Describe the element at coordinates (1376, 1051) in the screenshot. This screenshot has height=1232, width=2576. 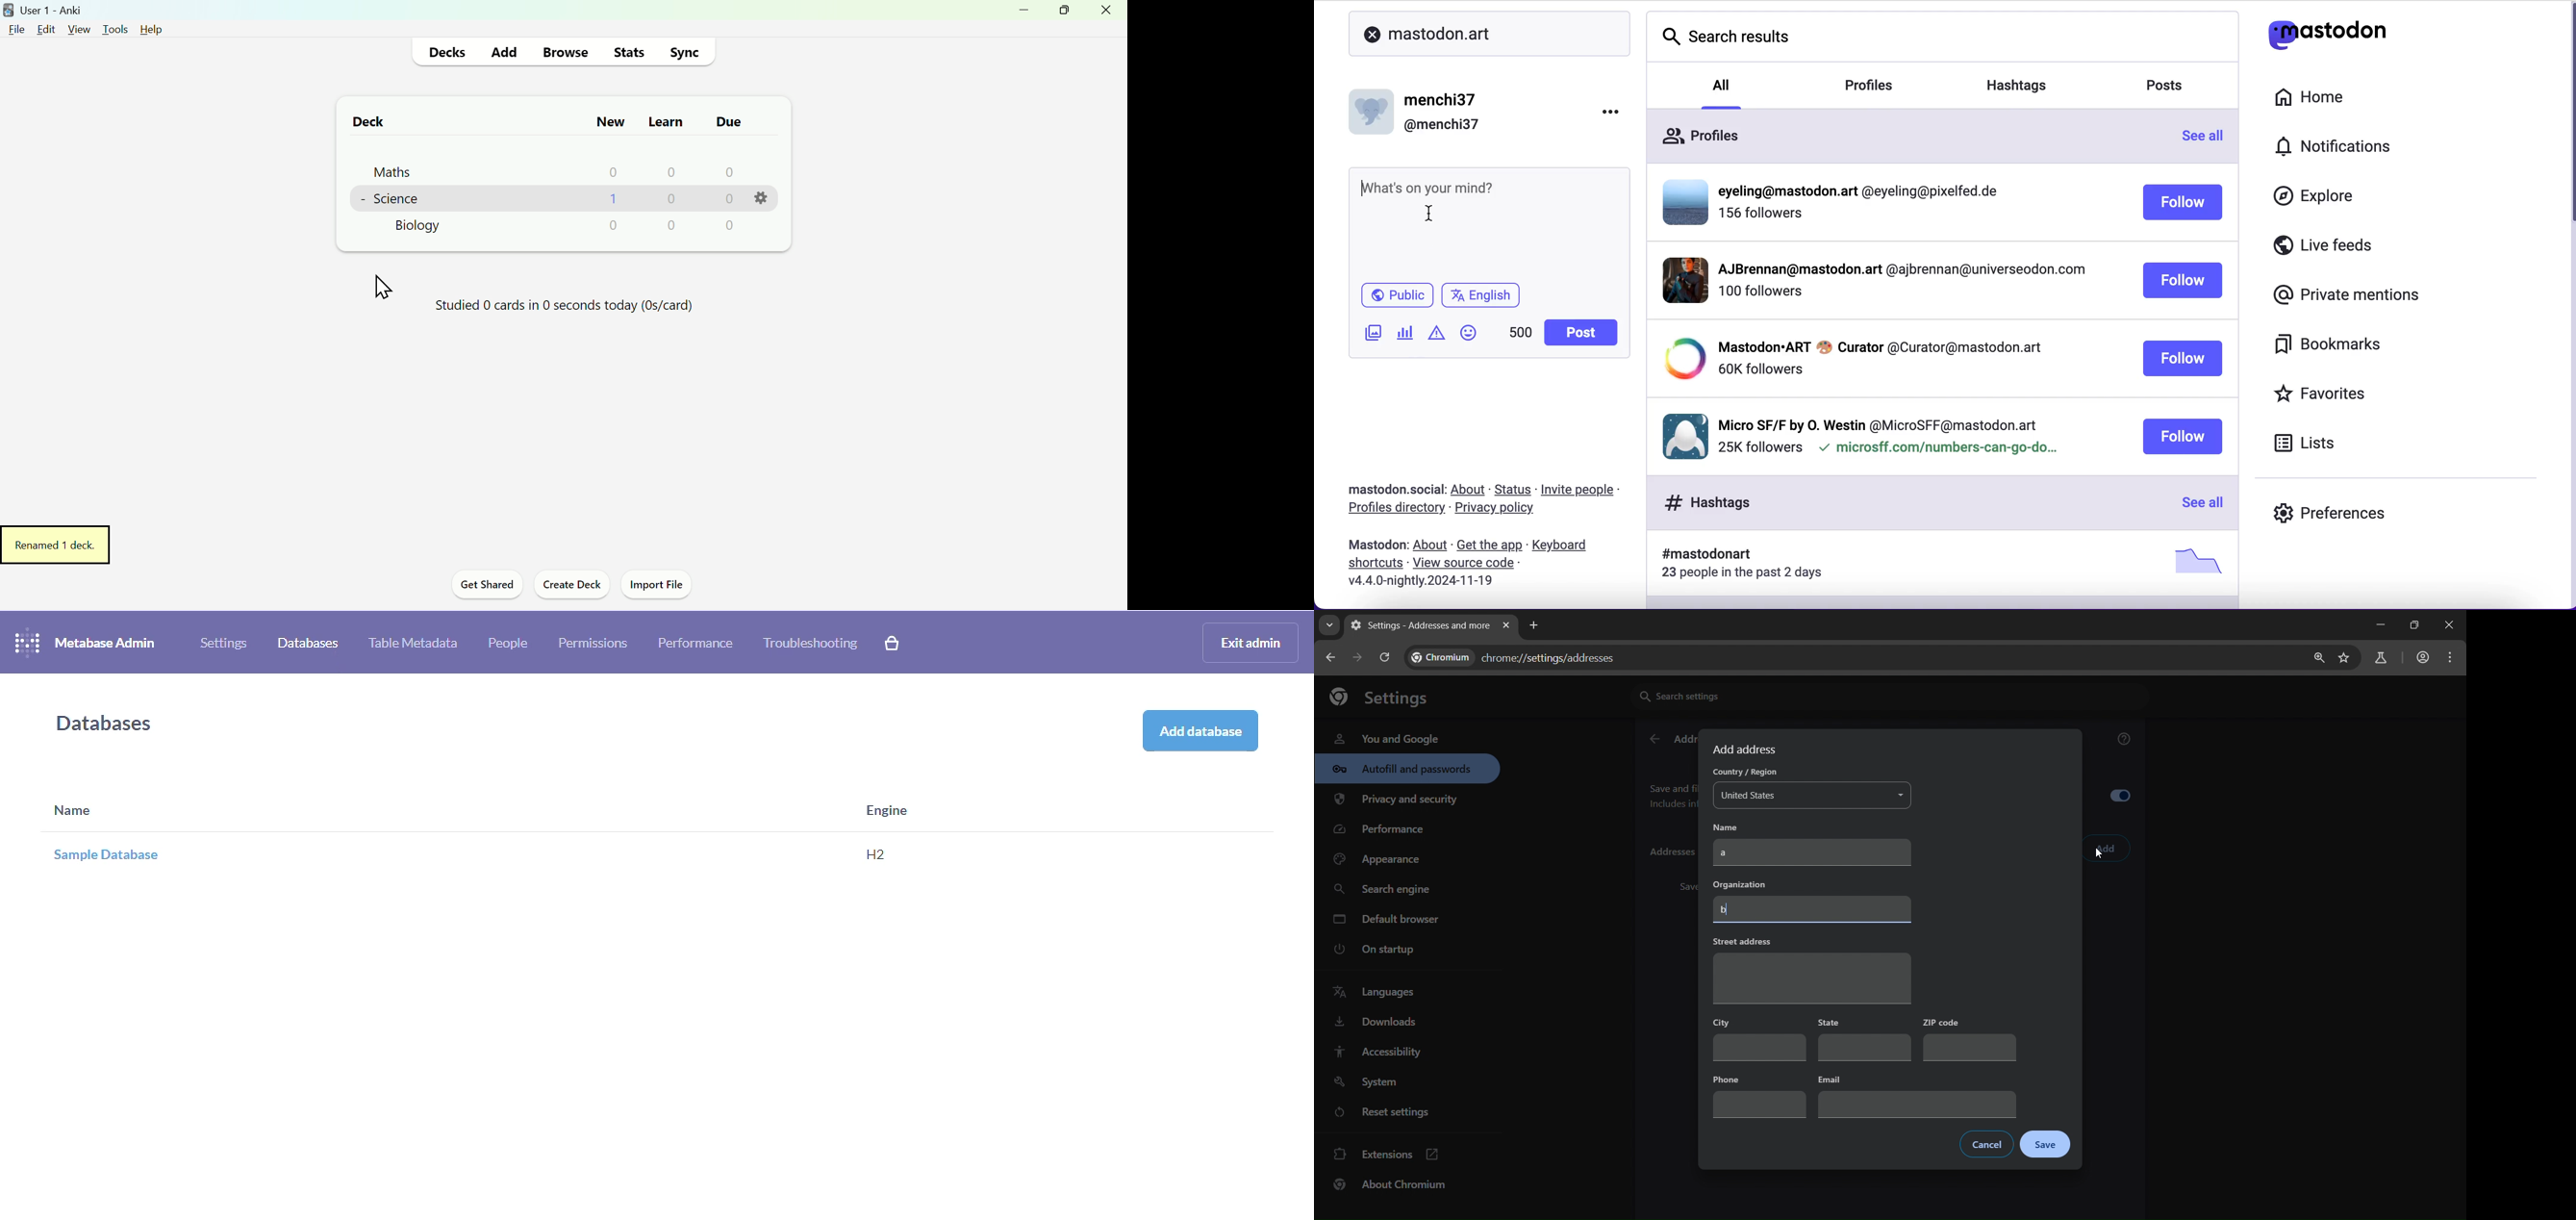
I see `accessibility` at that location.